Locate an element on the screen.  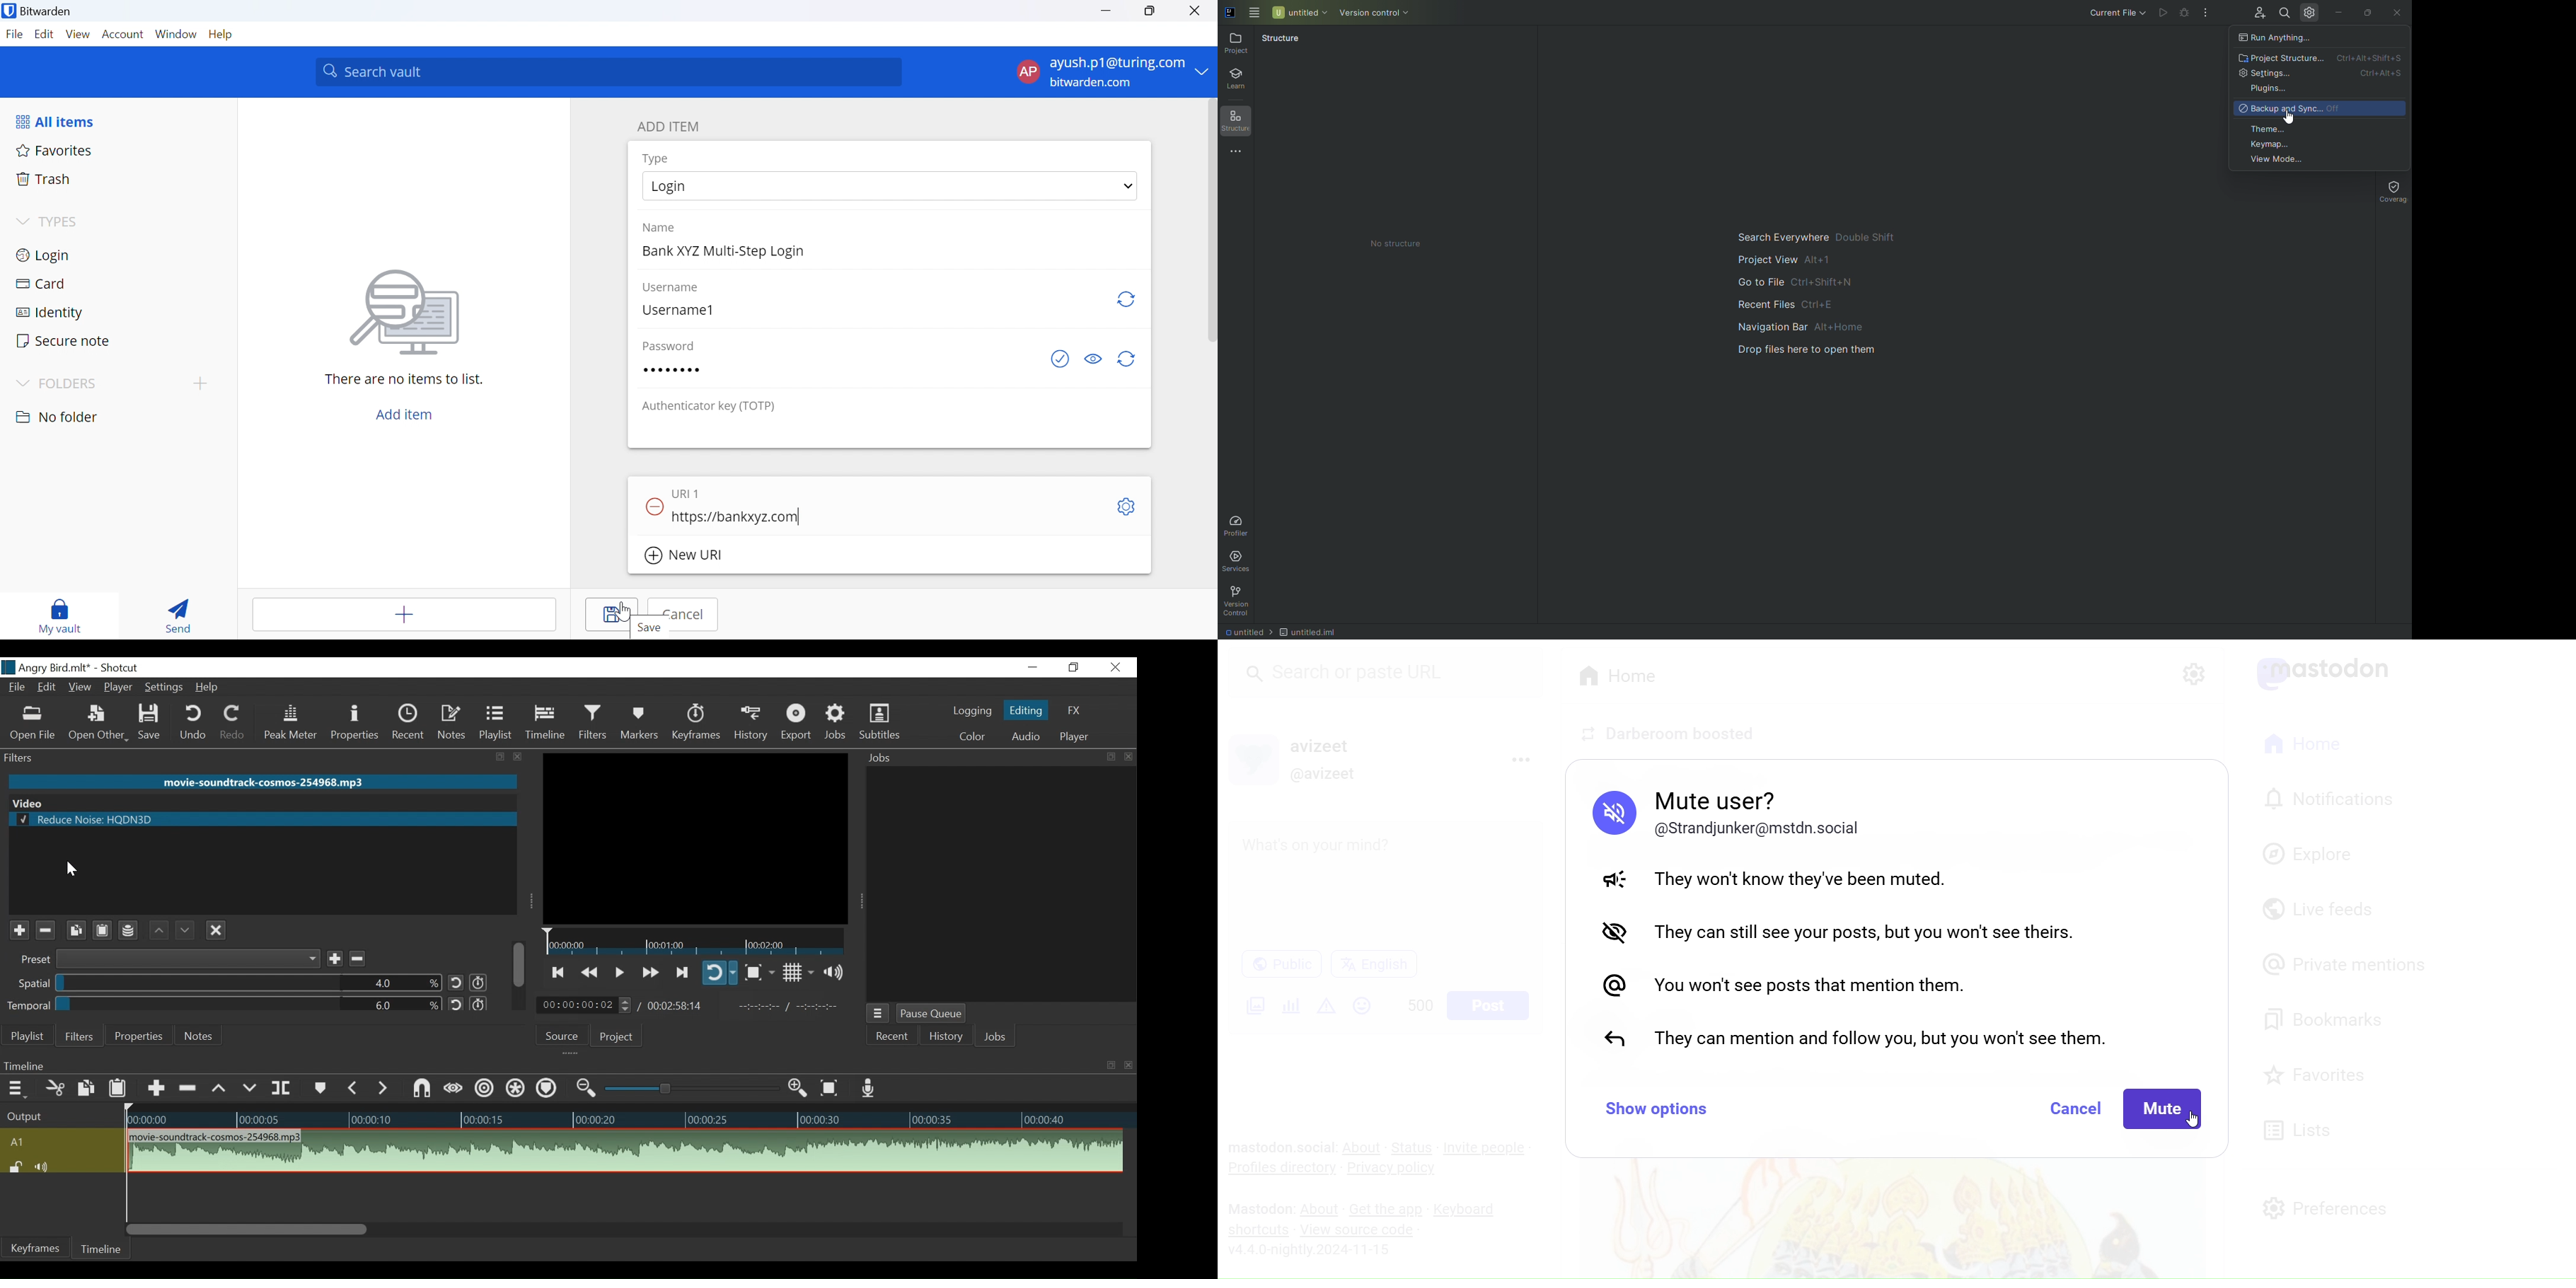
Bitwarden is located at coordinates (40, 13).